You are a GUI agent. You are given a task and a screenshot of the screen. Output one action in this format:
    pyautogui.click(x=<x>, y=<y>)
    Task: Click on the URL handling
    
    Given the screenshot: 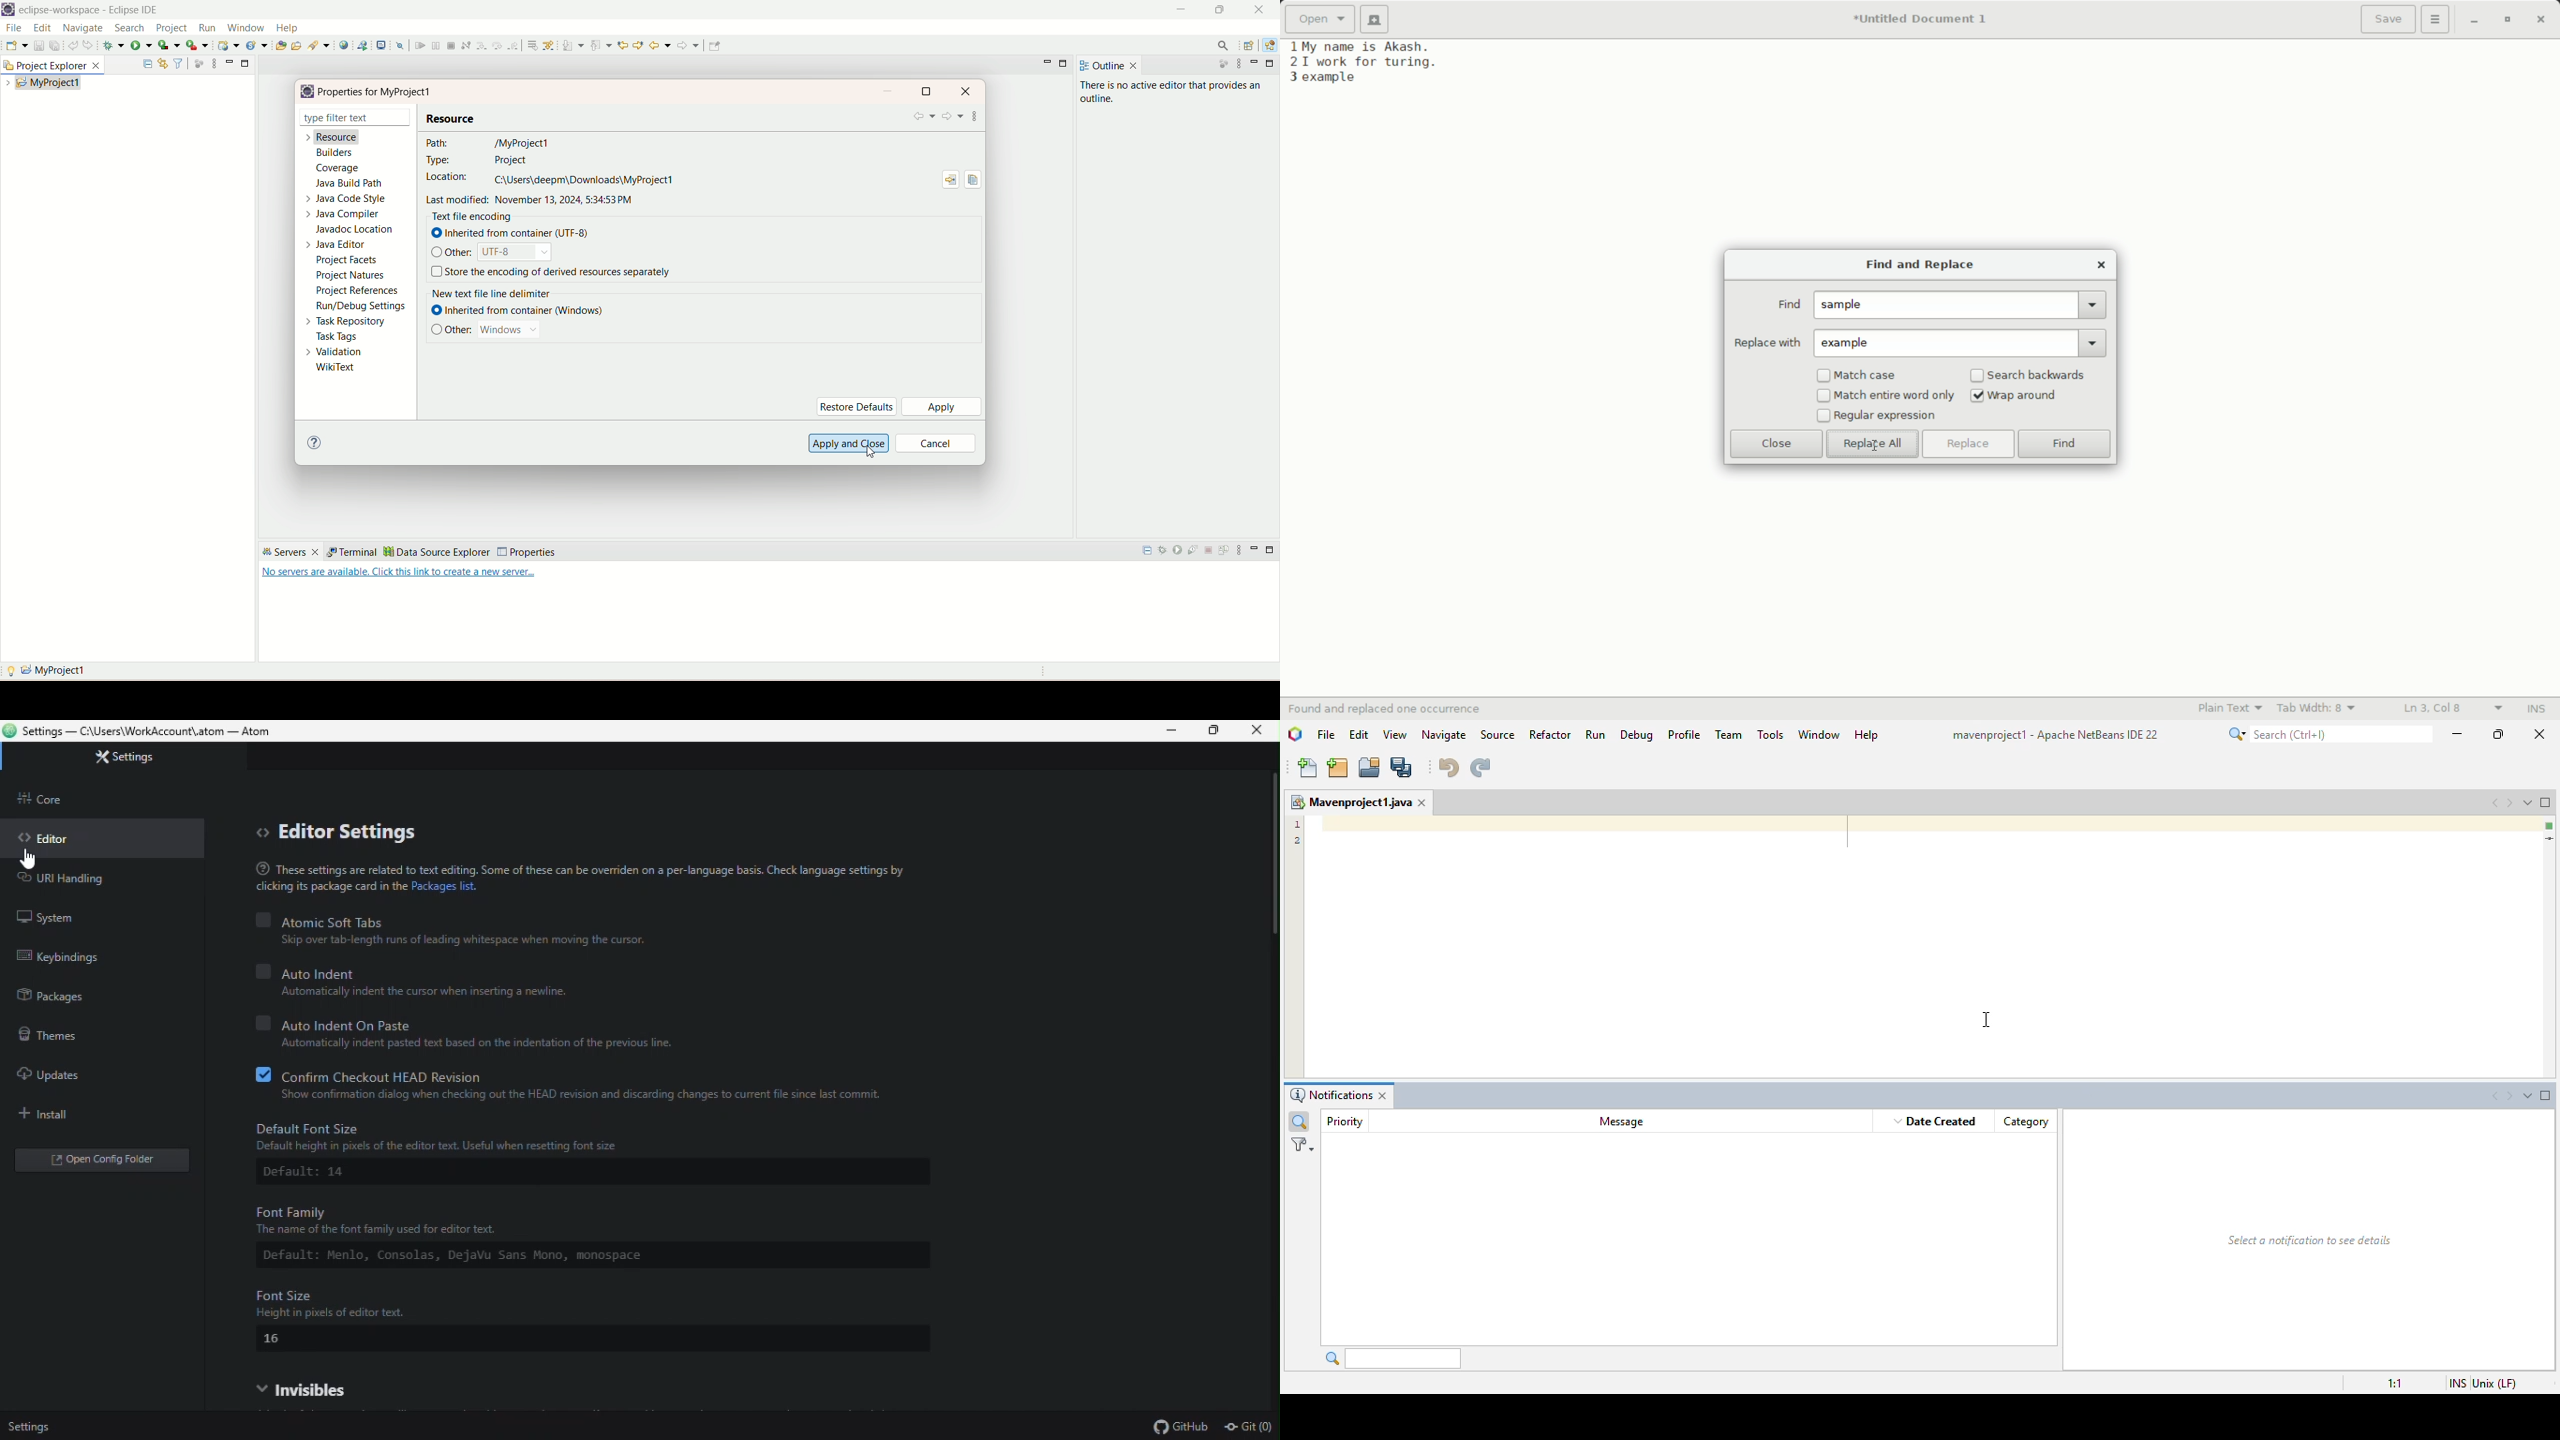 What is the action you would take?
    pyautogui.click(x=83, y=879)
    